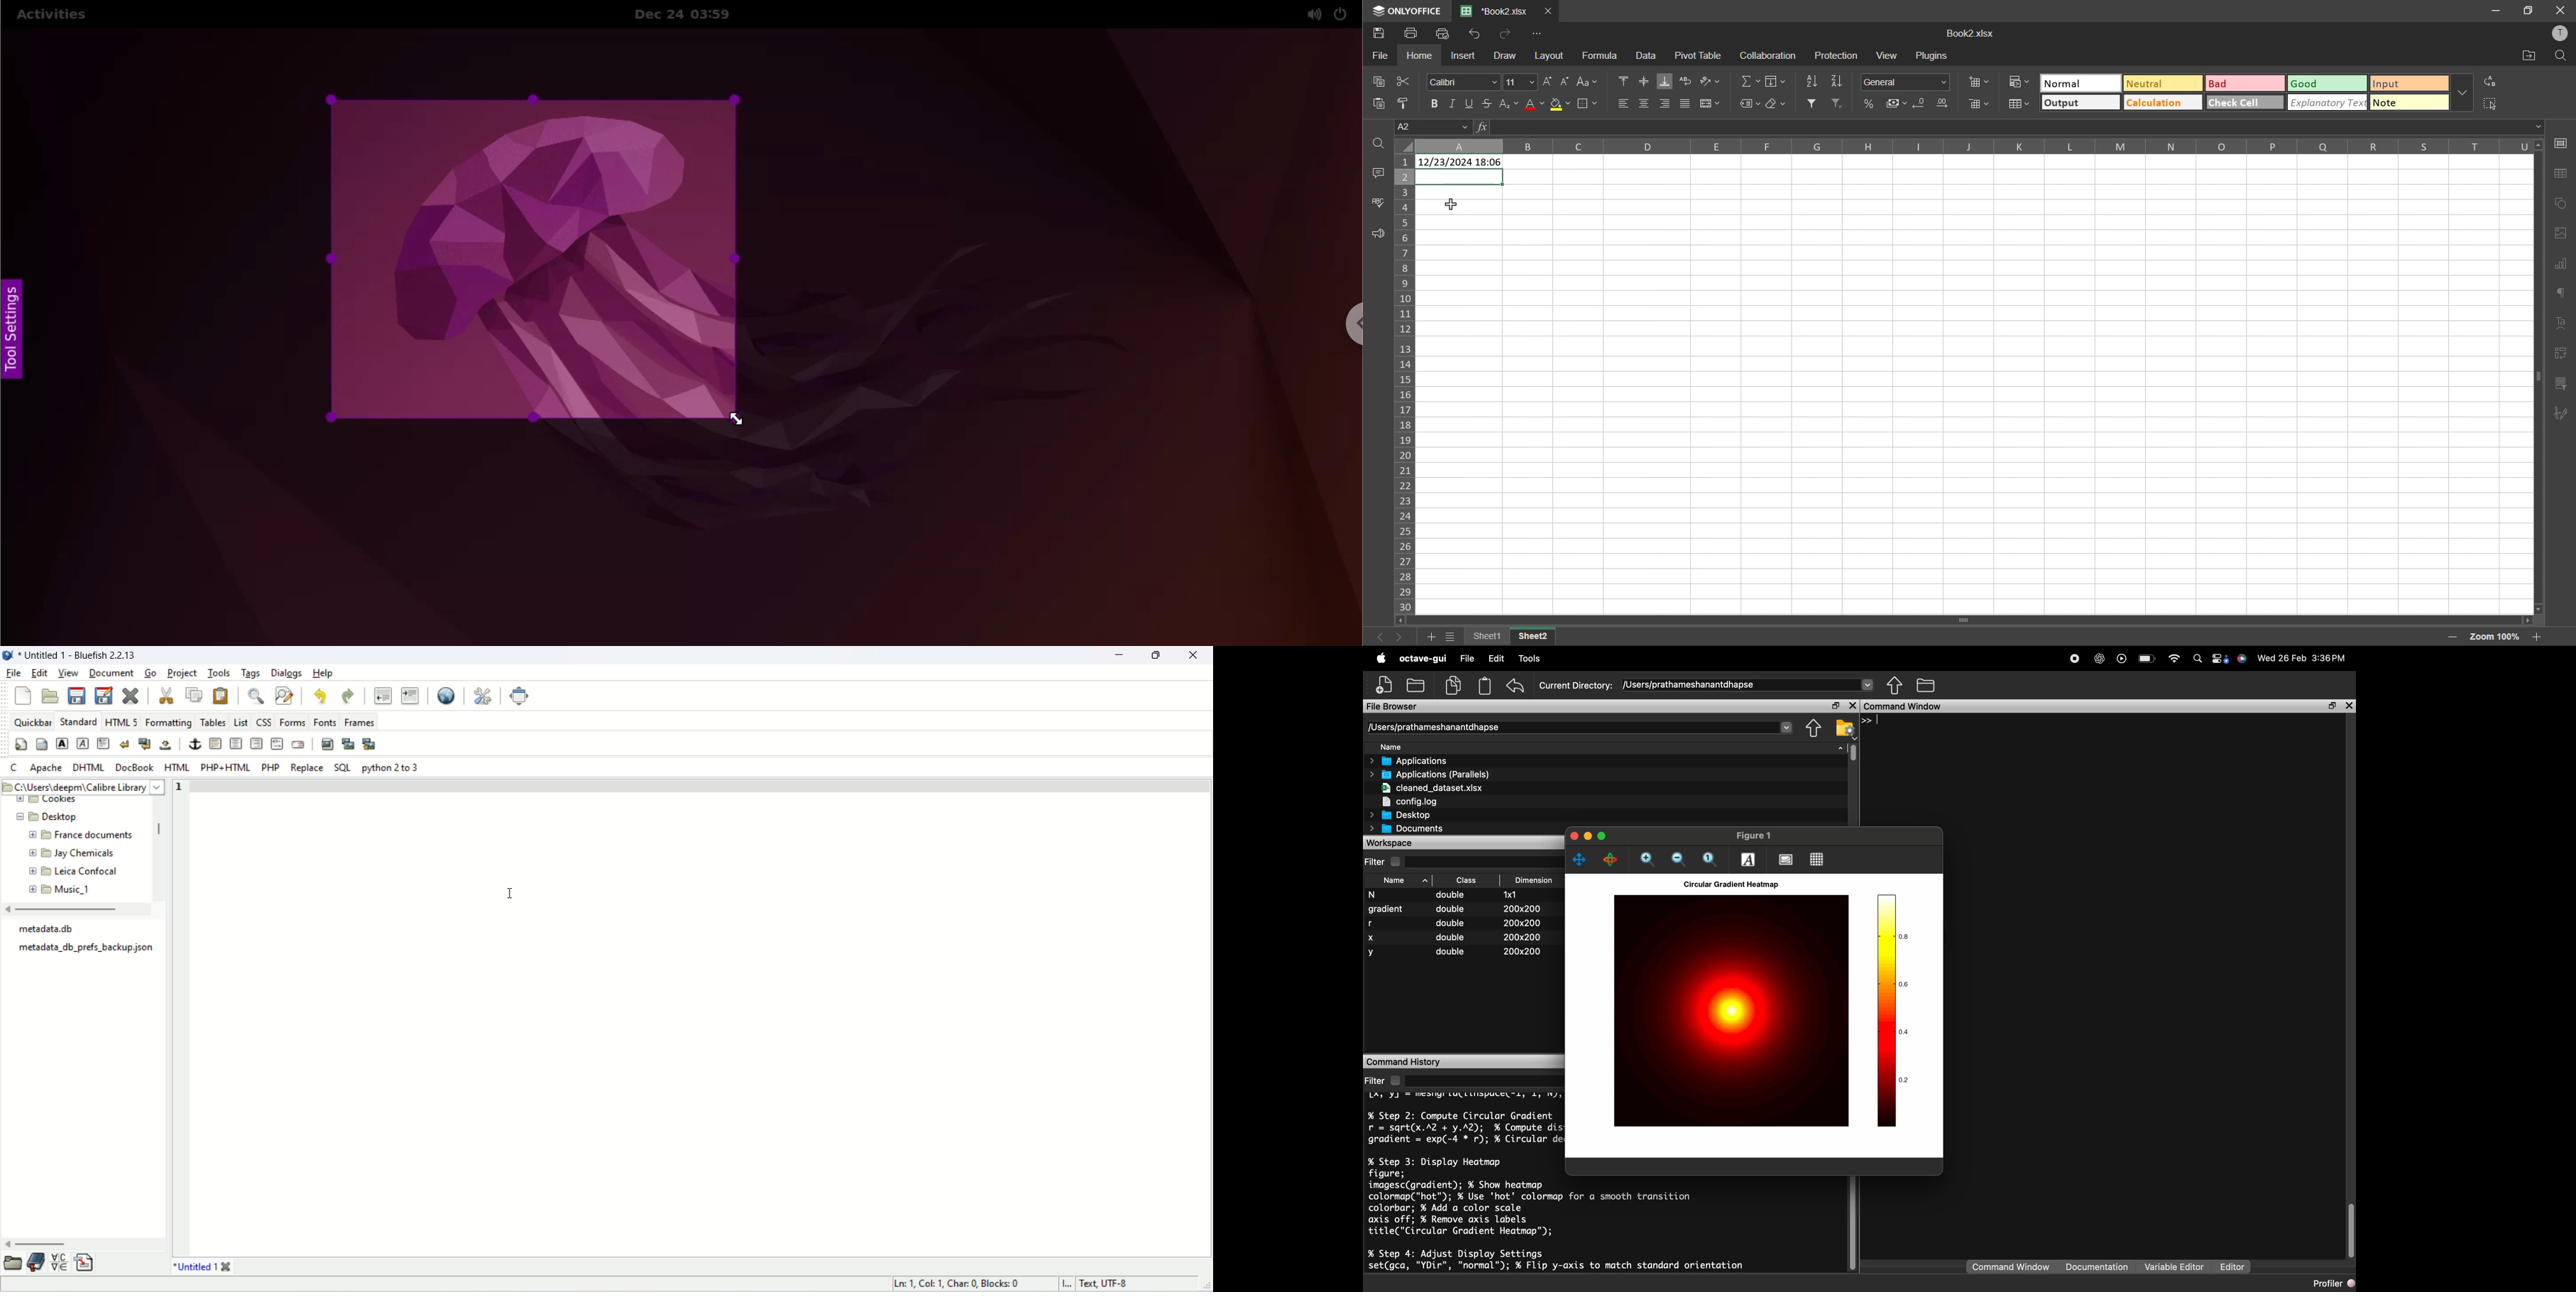 The image size is (2576, 1316). I want to click on close, so click(1574, 837).